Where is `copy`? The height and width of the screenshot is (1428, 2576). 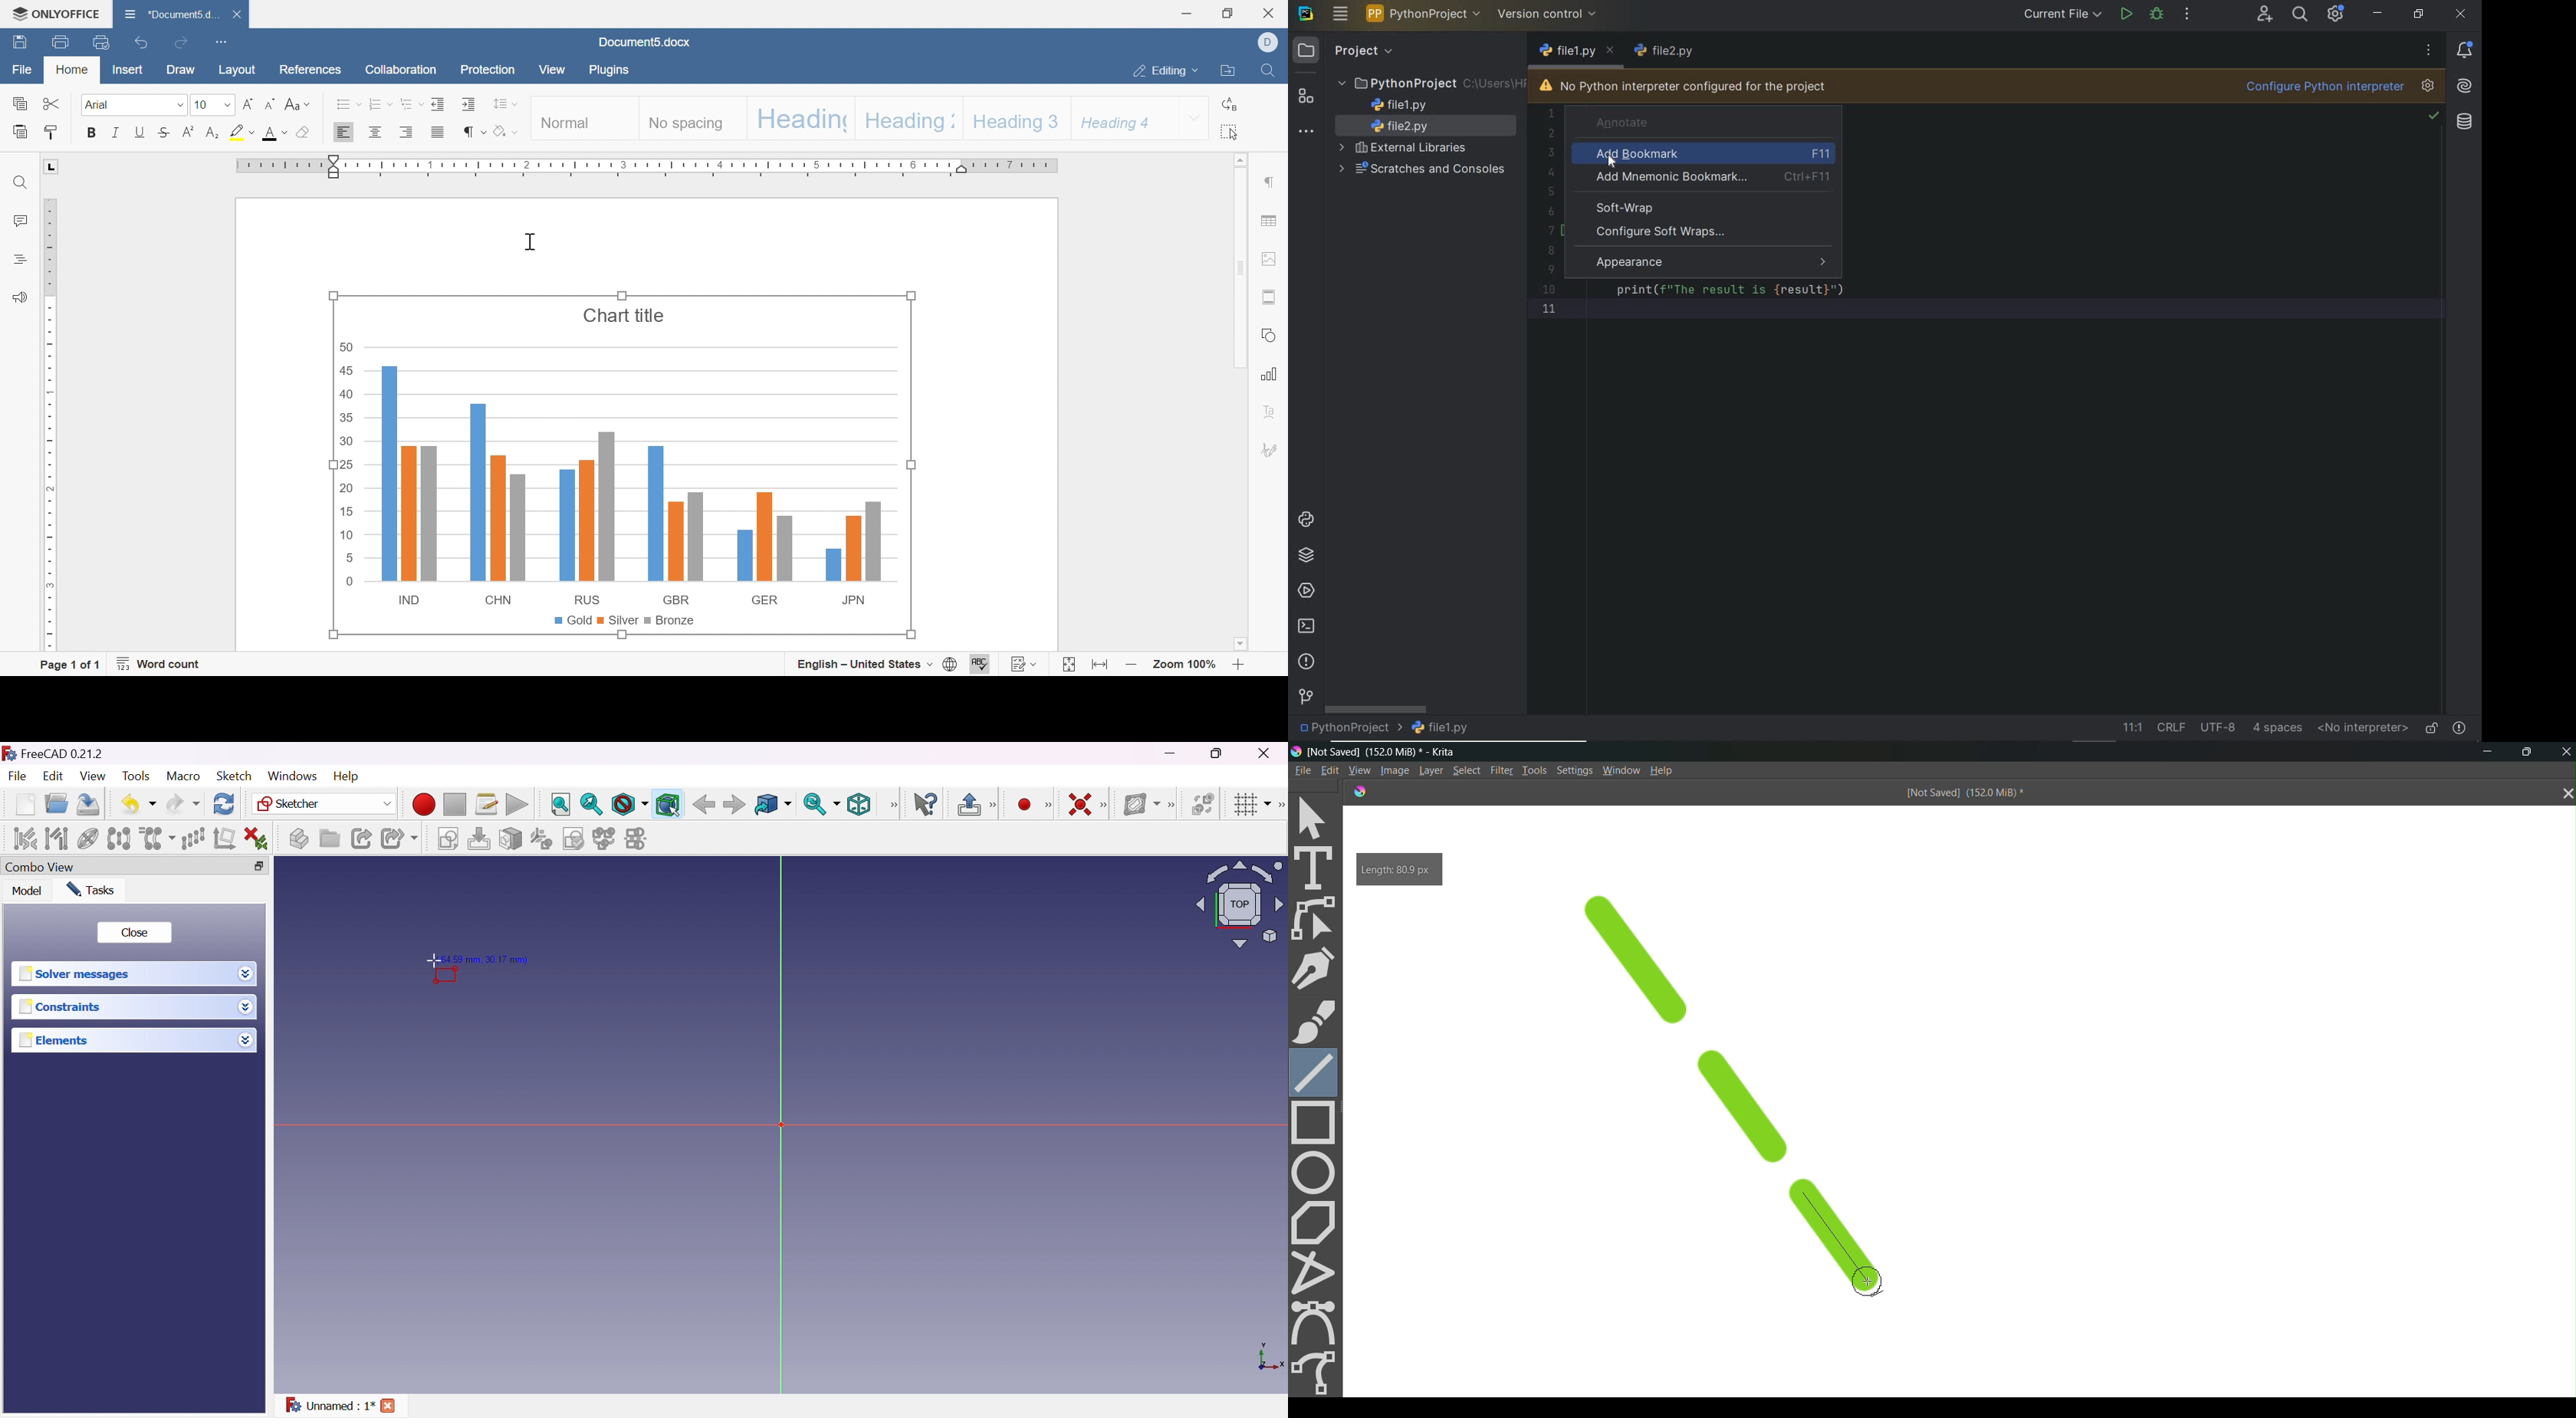 copy is located at coordinates (19, 103).